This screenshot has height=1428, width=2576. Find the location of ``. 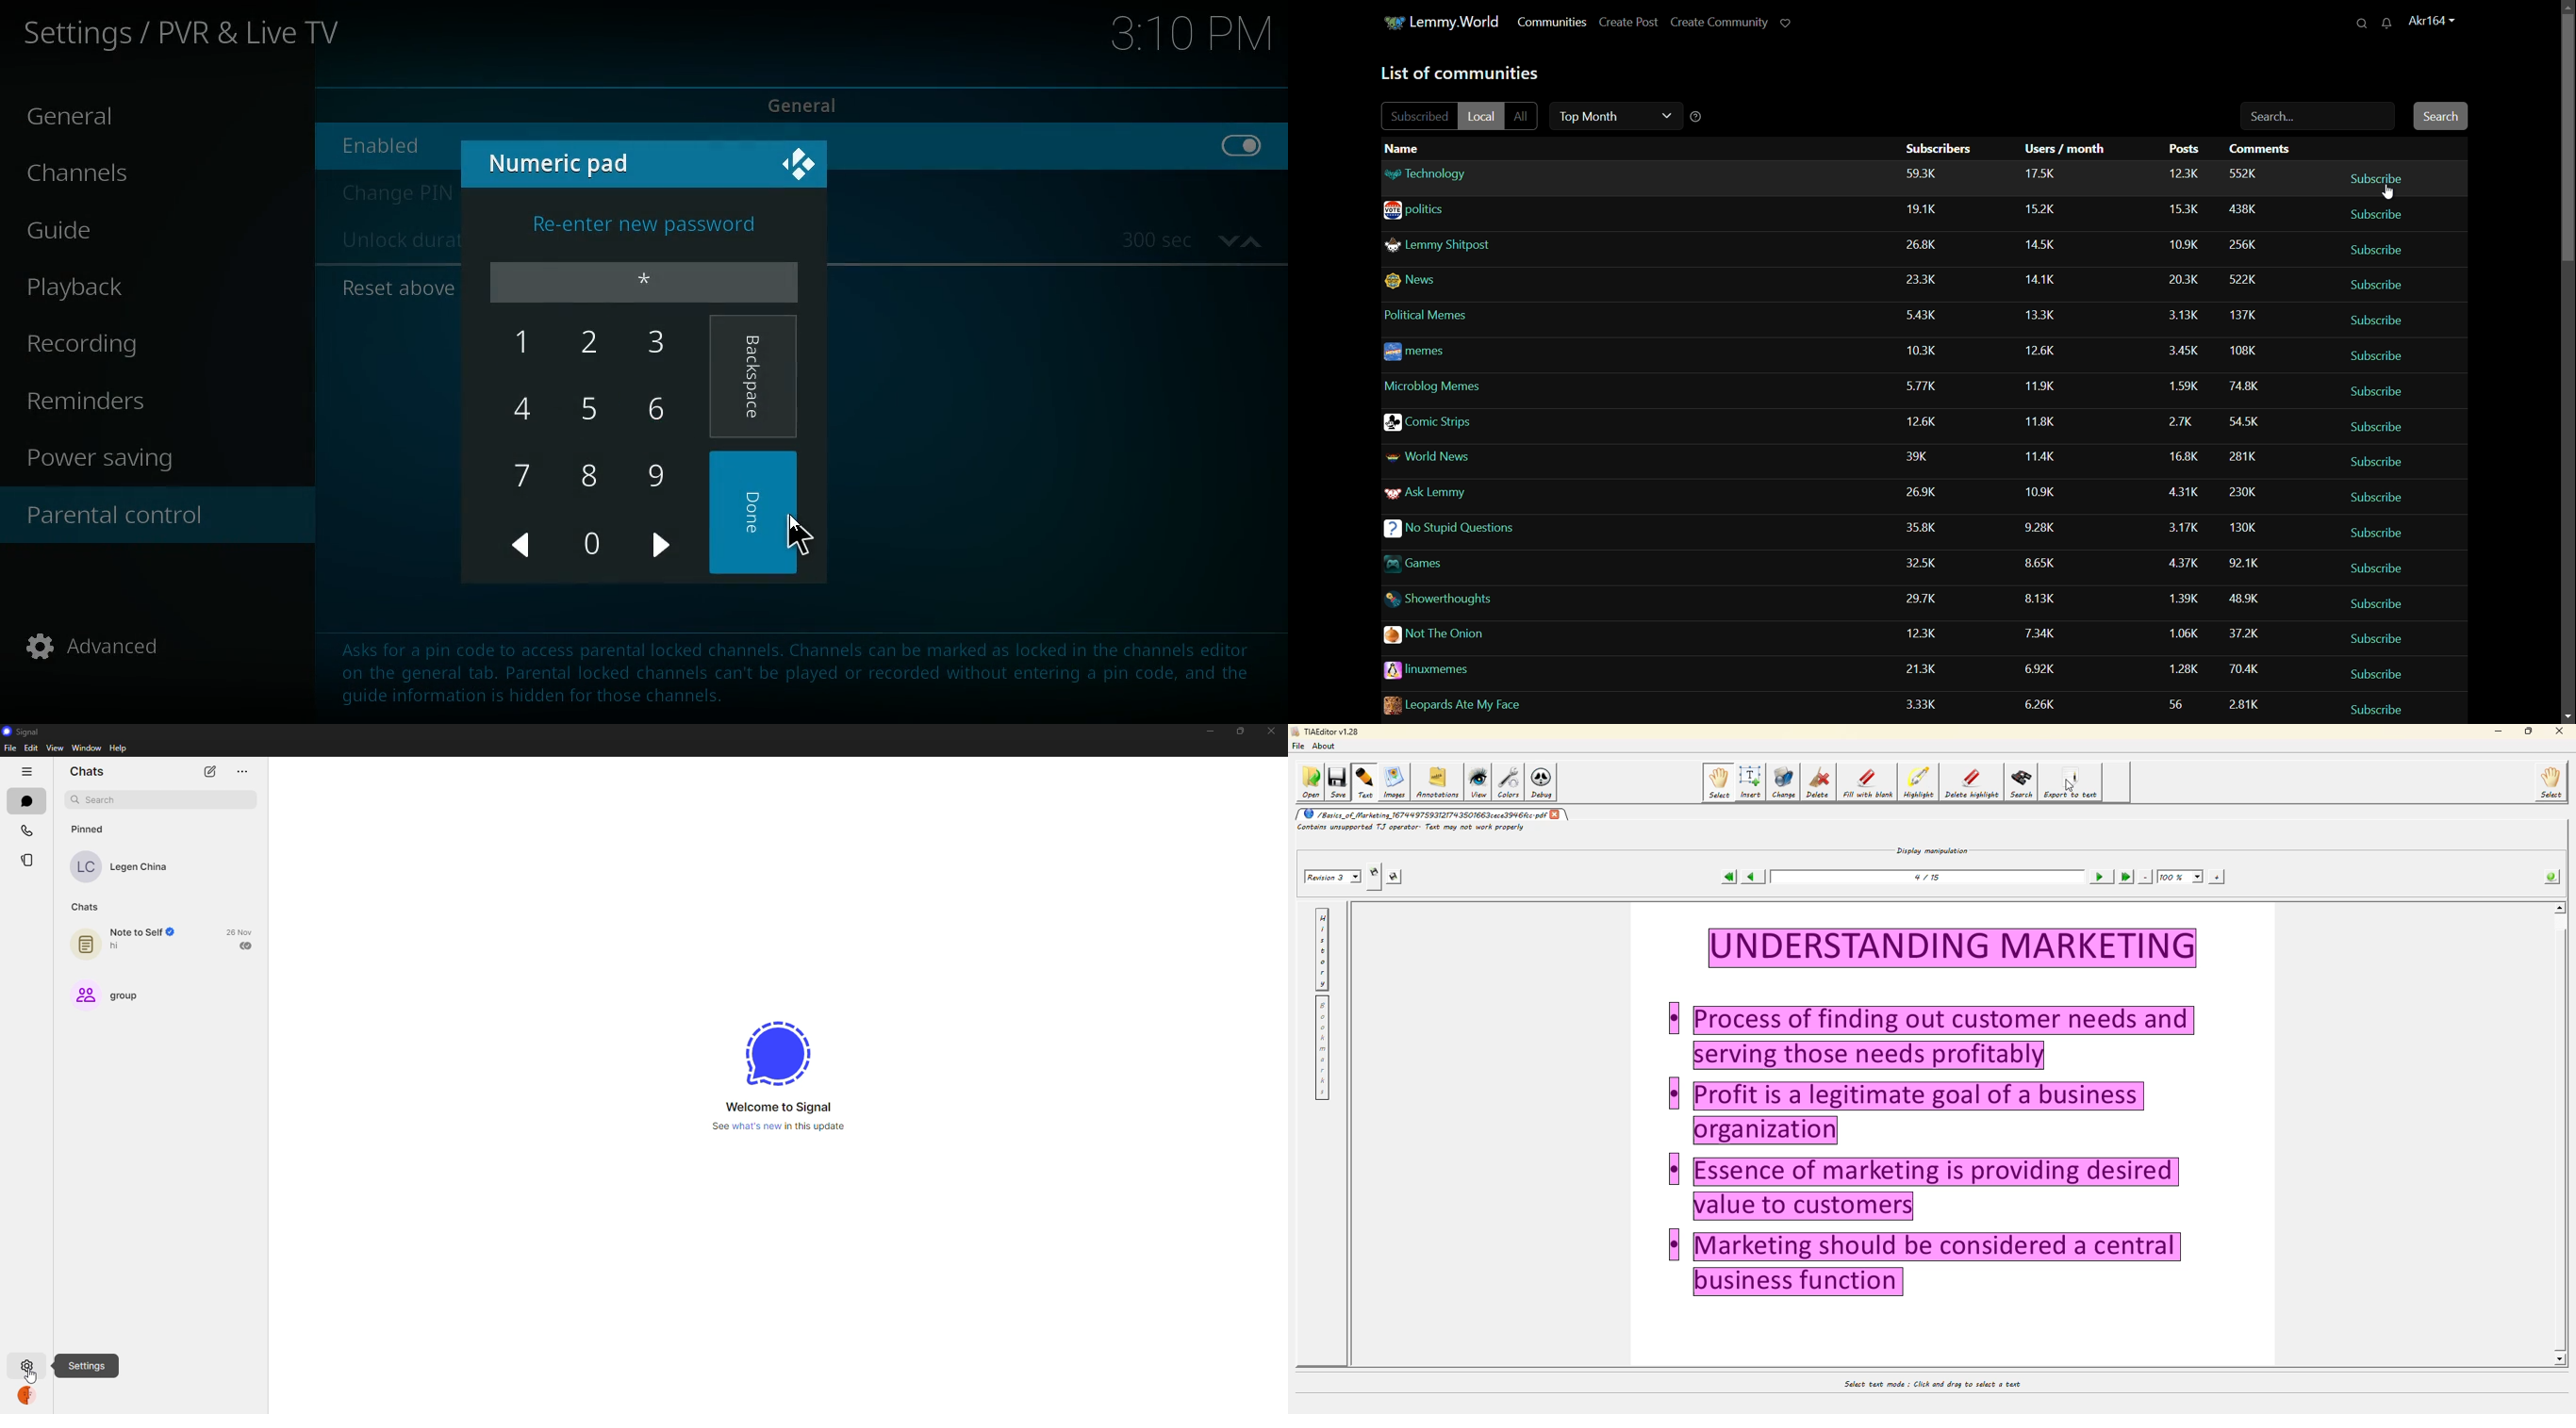

 is located at coordinates (1528, 563).